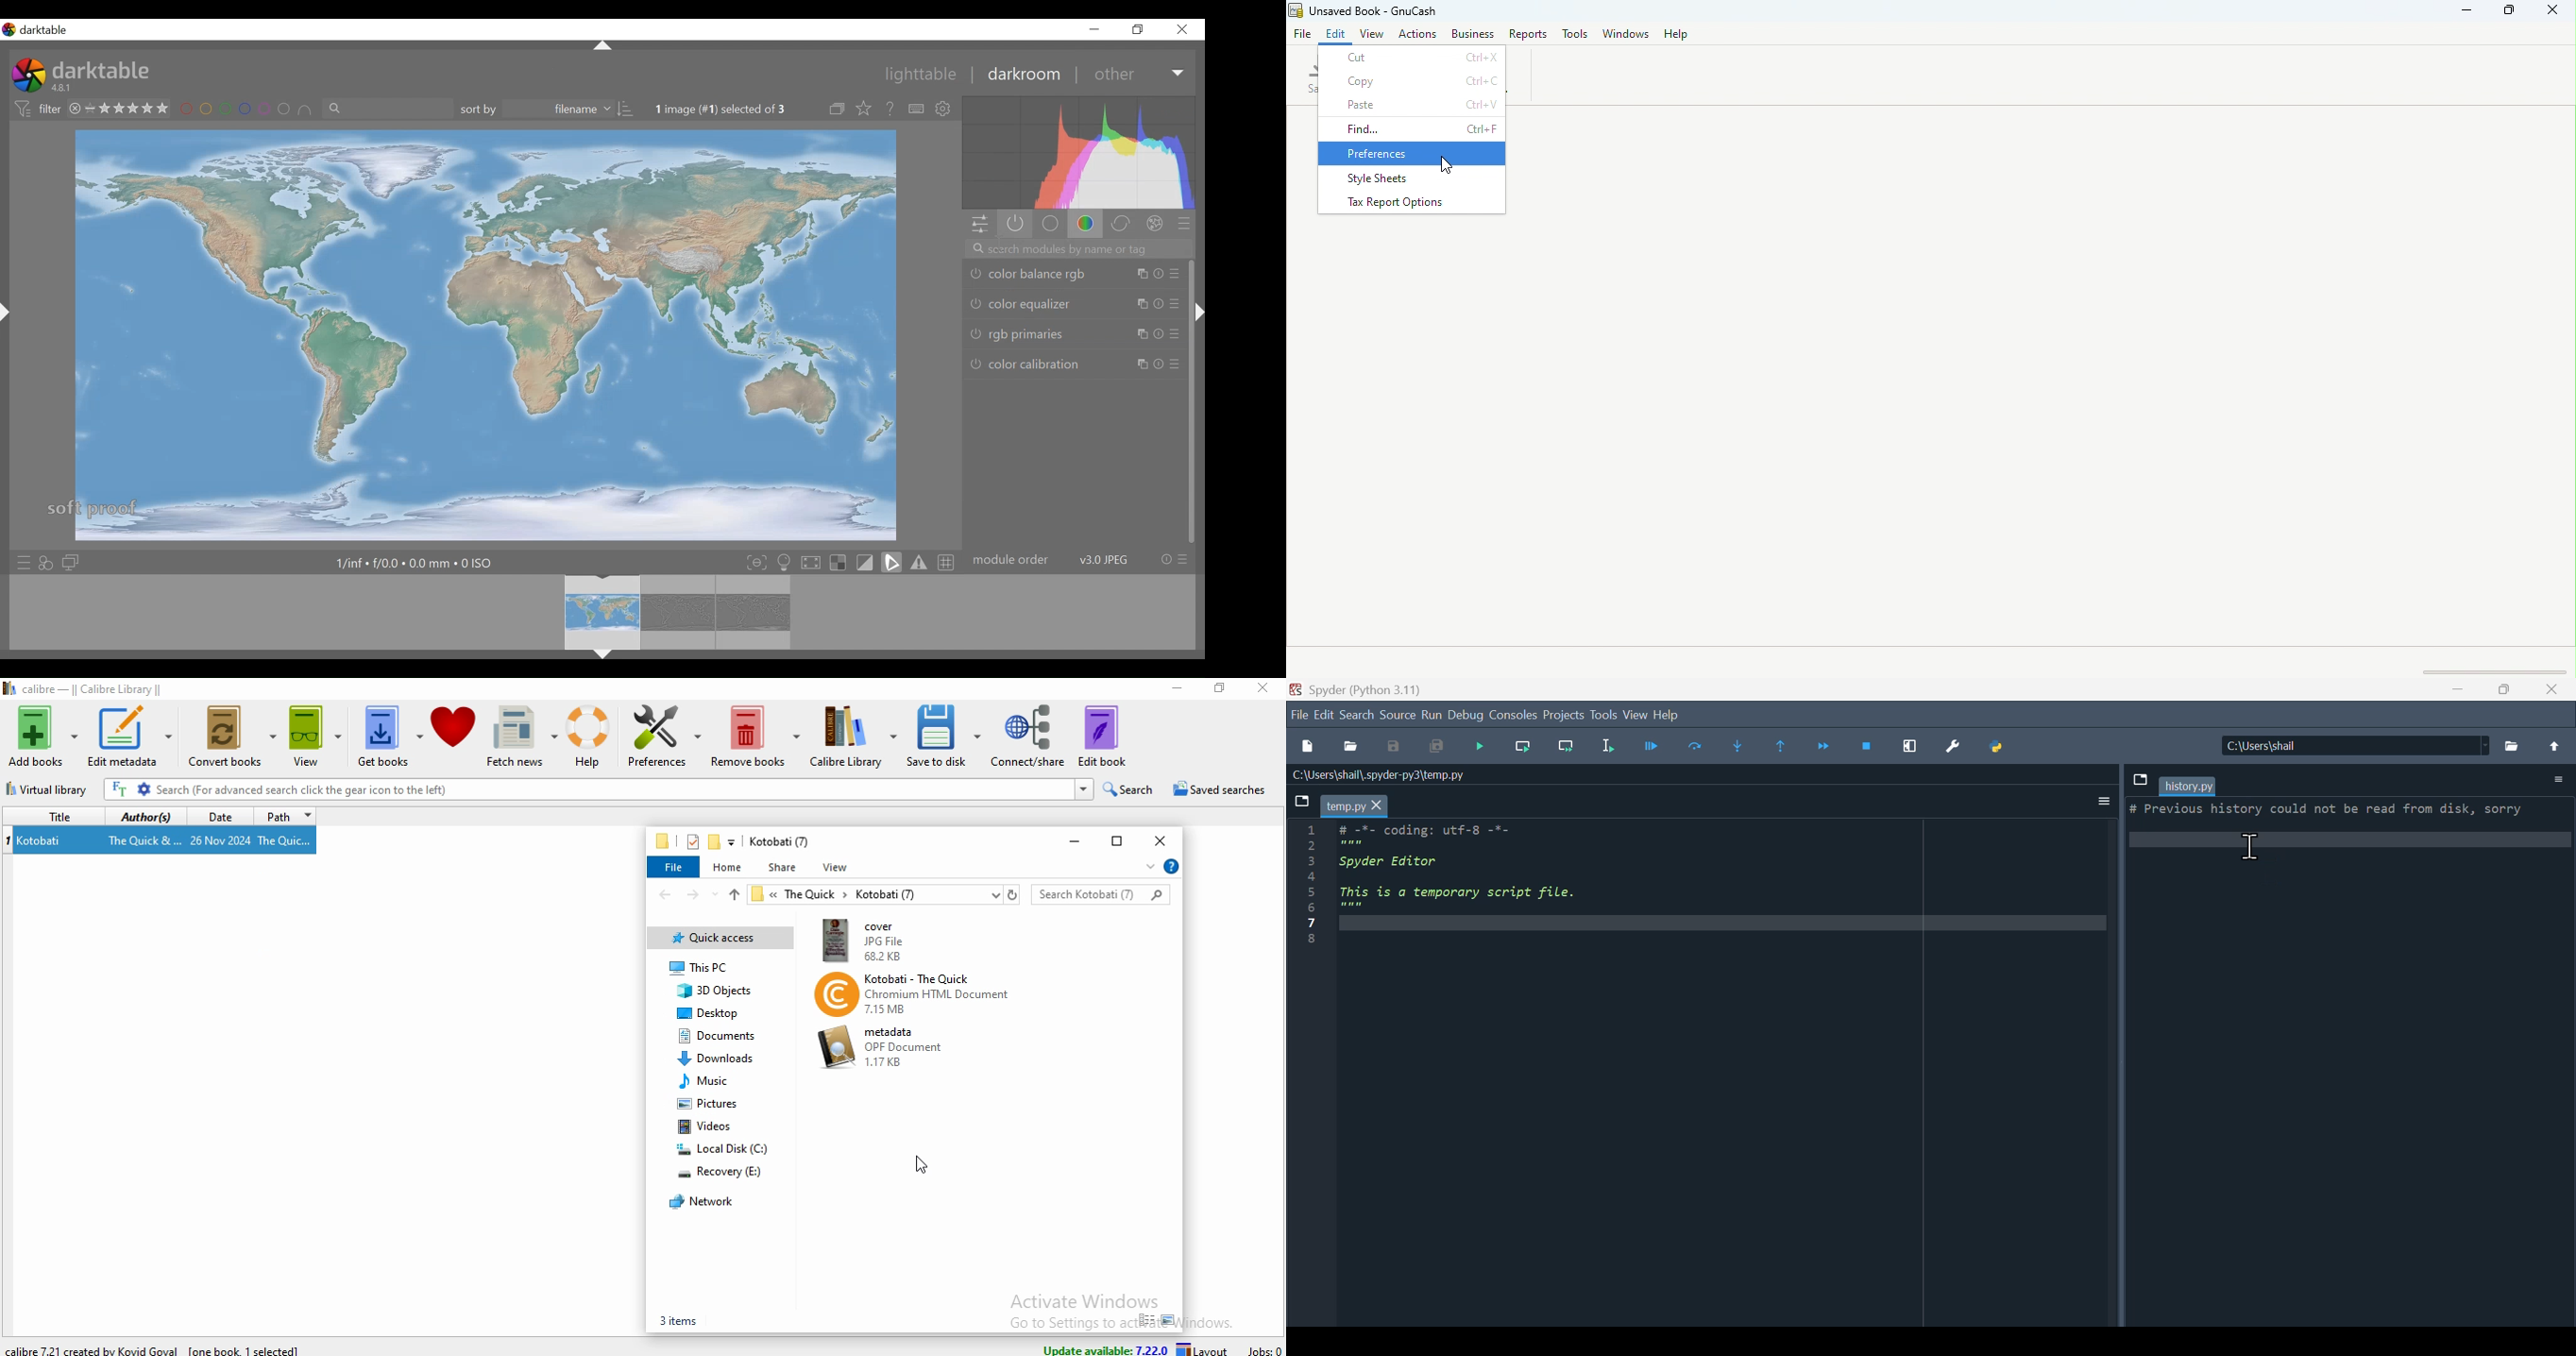  I want to click on Option, so click(2557, 780).